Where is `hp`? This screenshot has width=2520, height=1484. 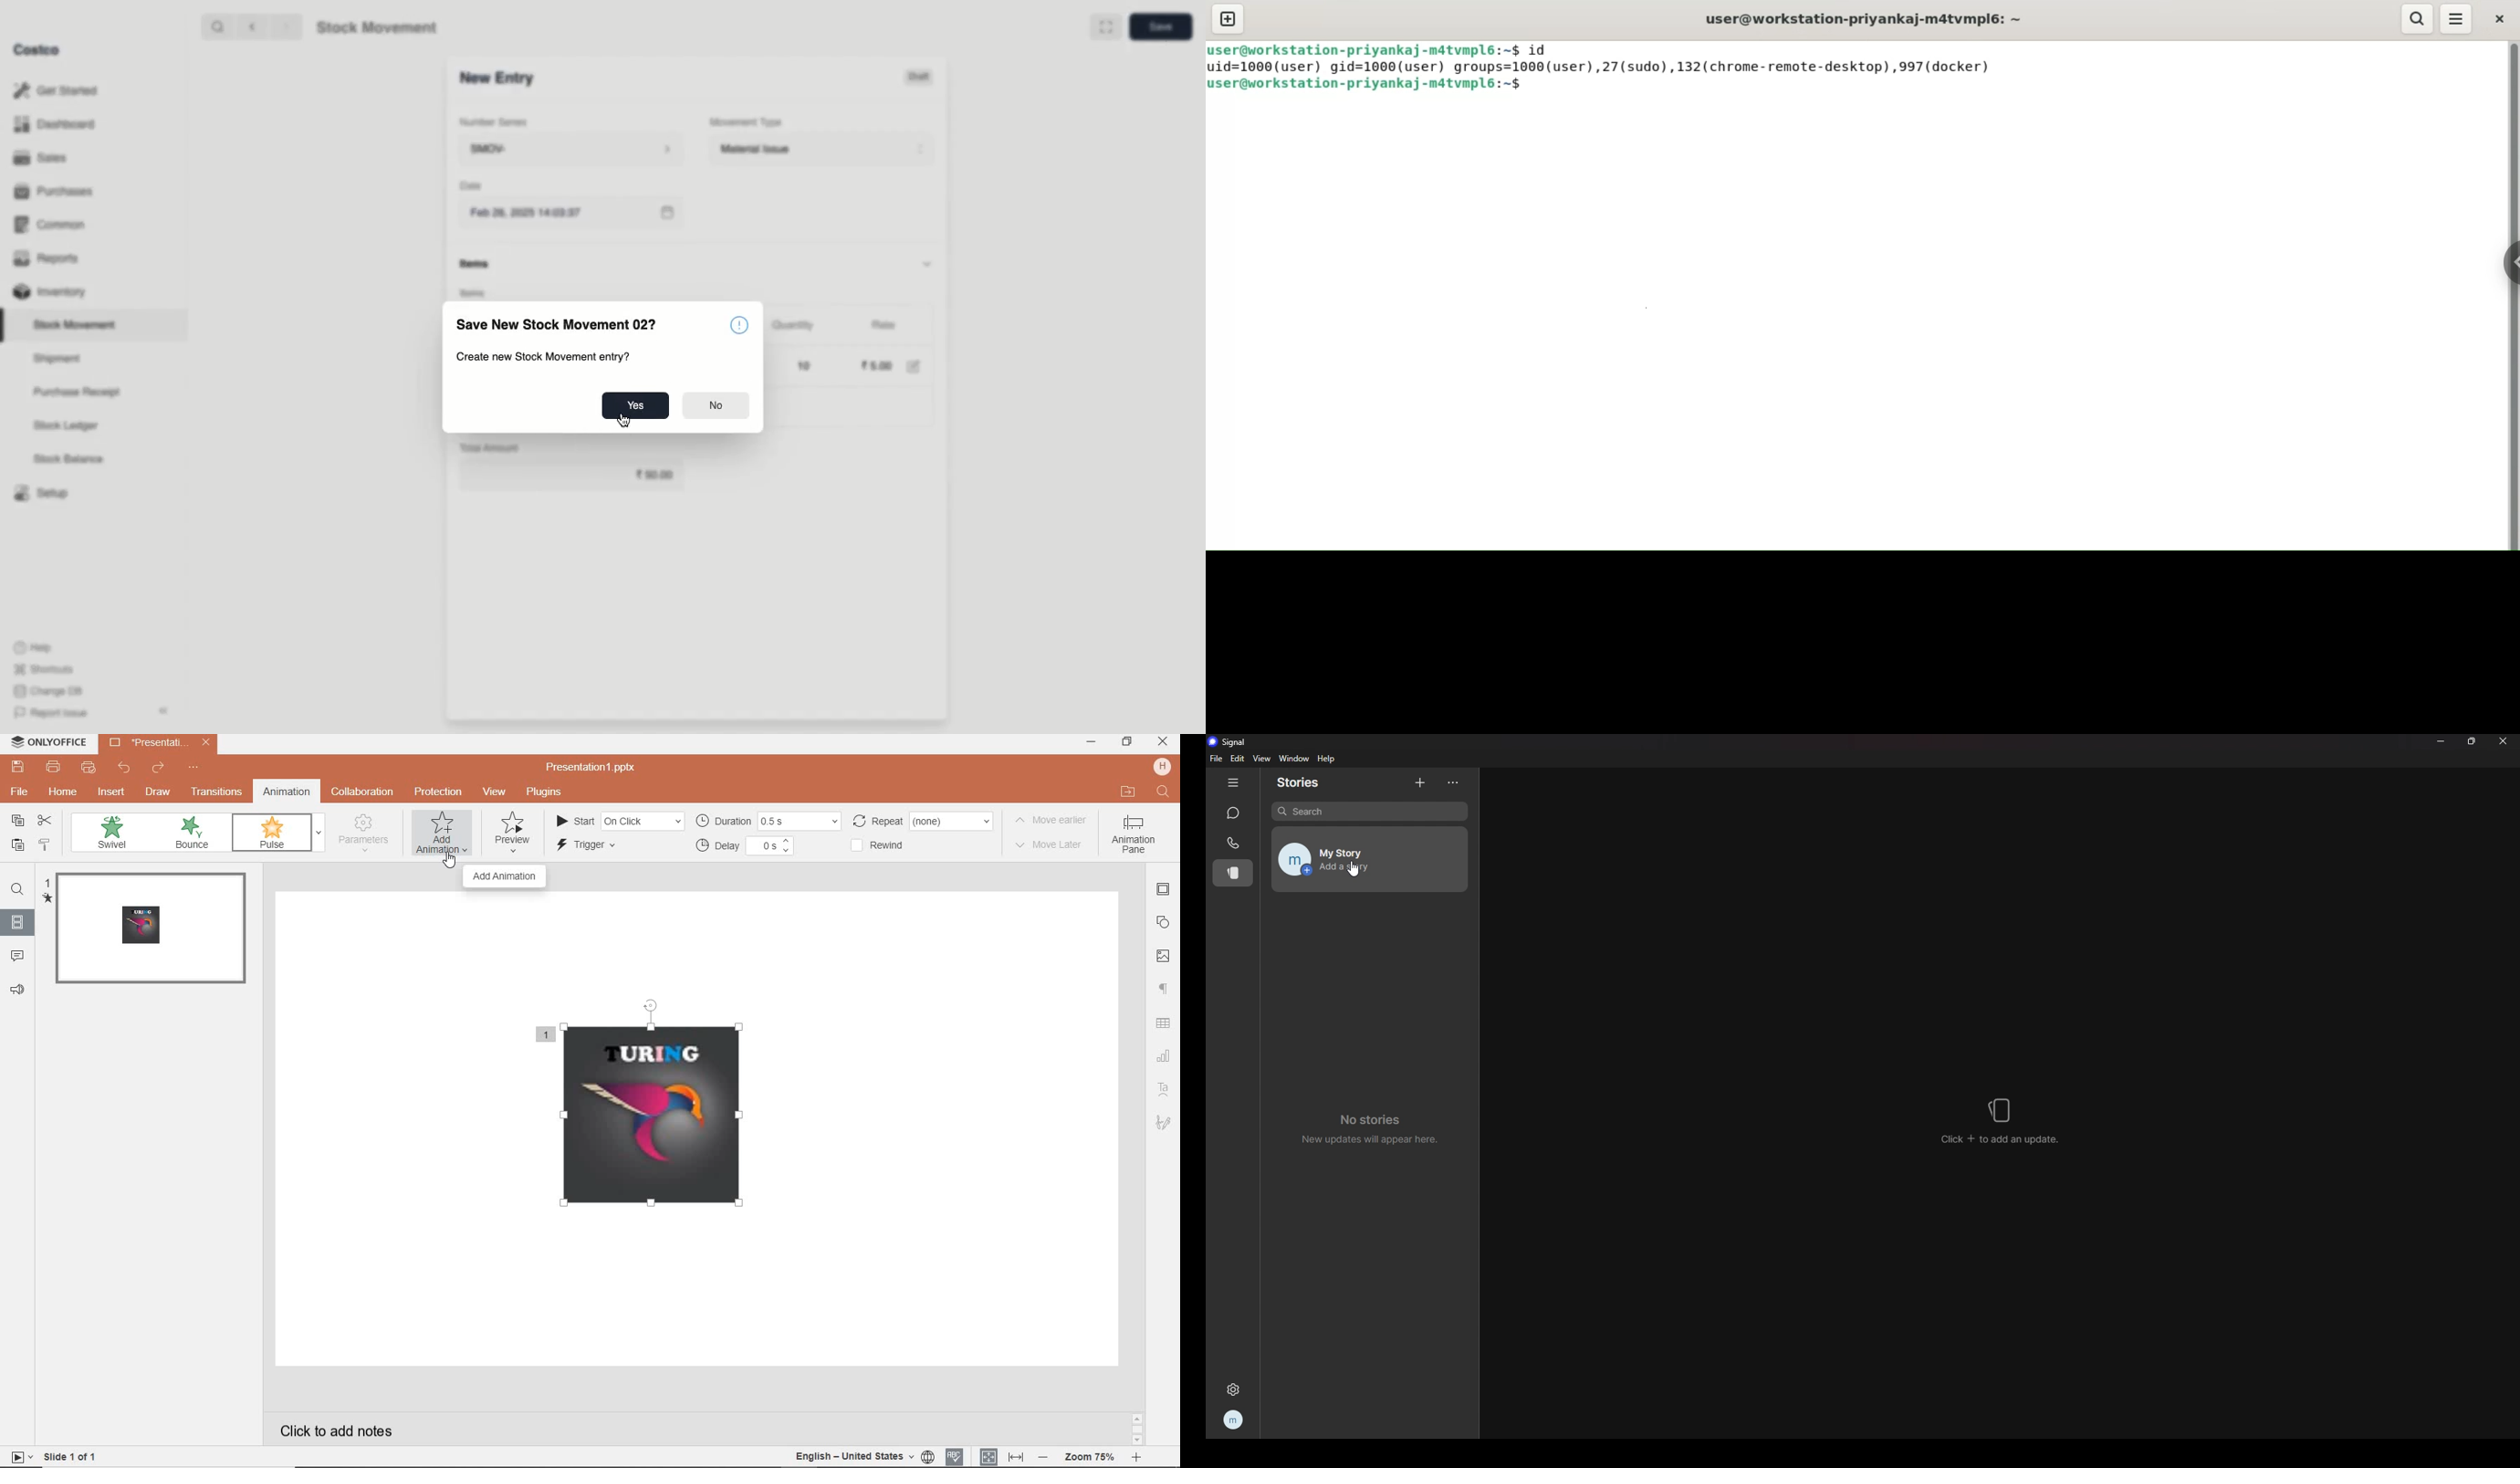 hp is located at coordinates (1163, 766).